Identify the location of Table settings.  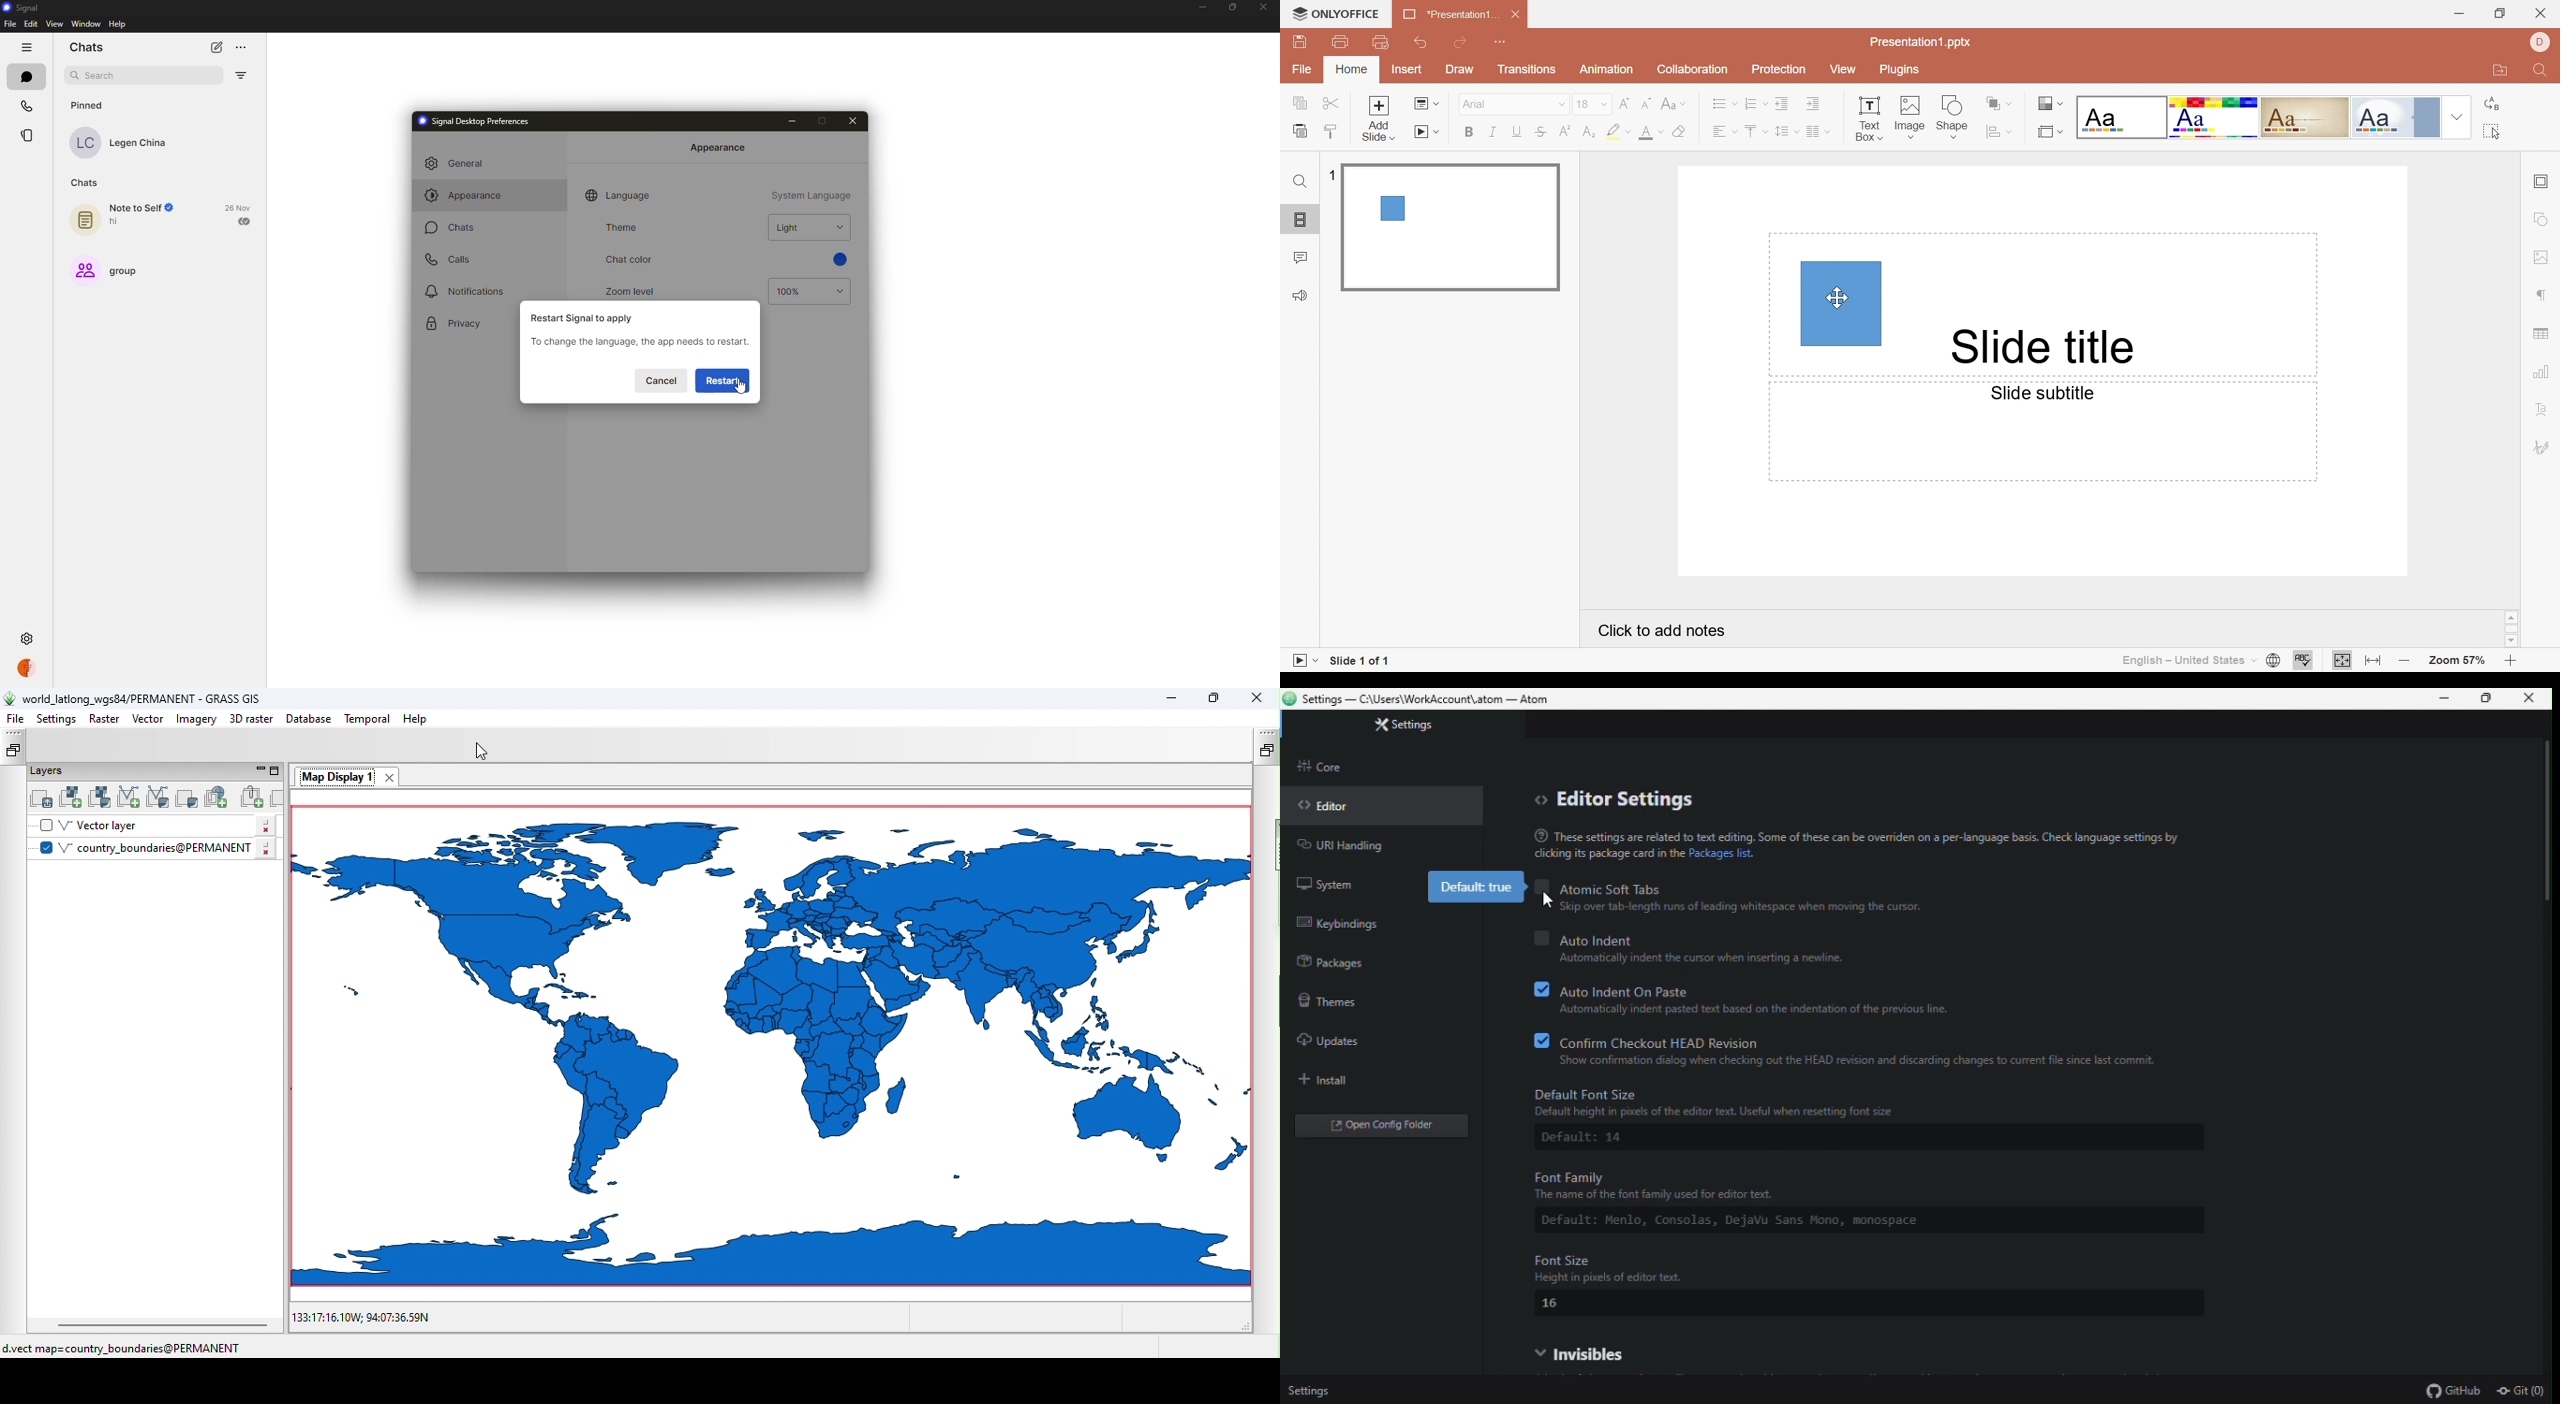
(2541, 333).